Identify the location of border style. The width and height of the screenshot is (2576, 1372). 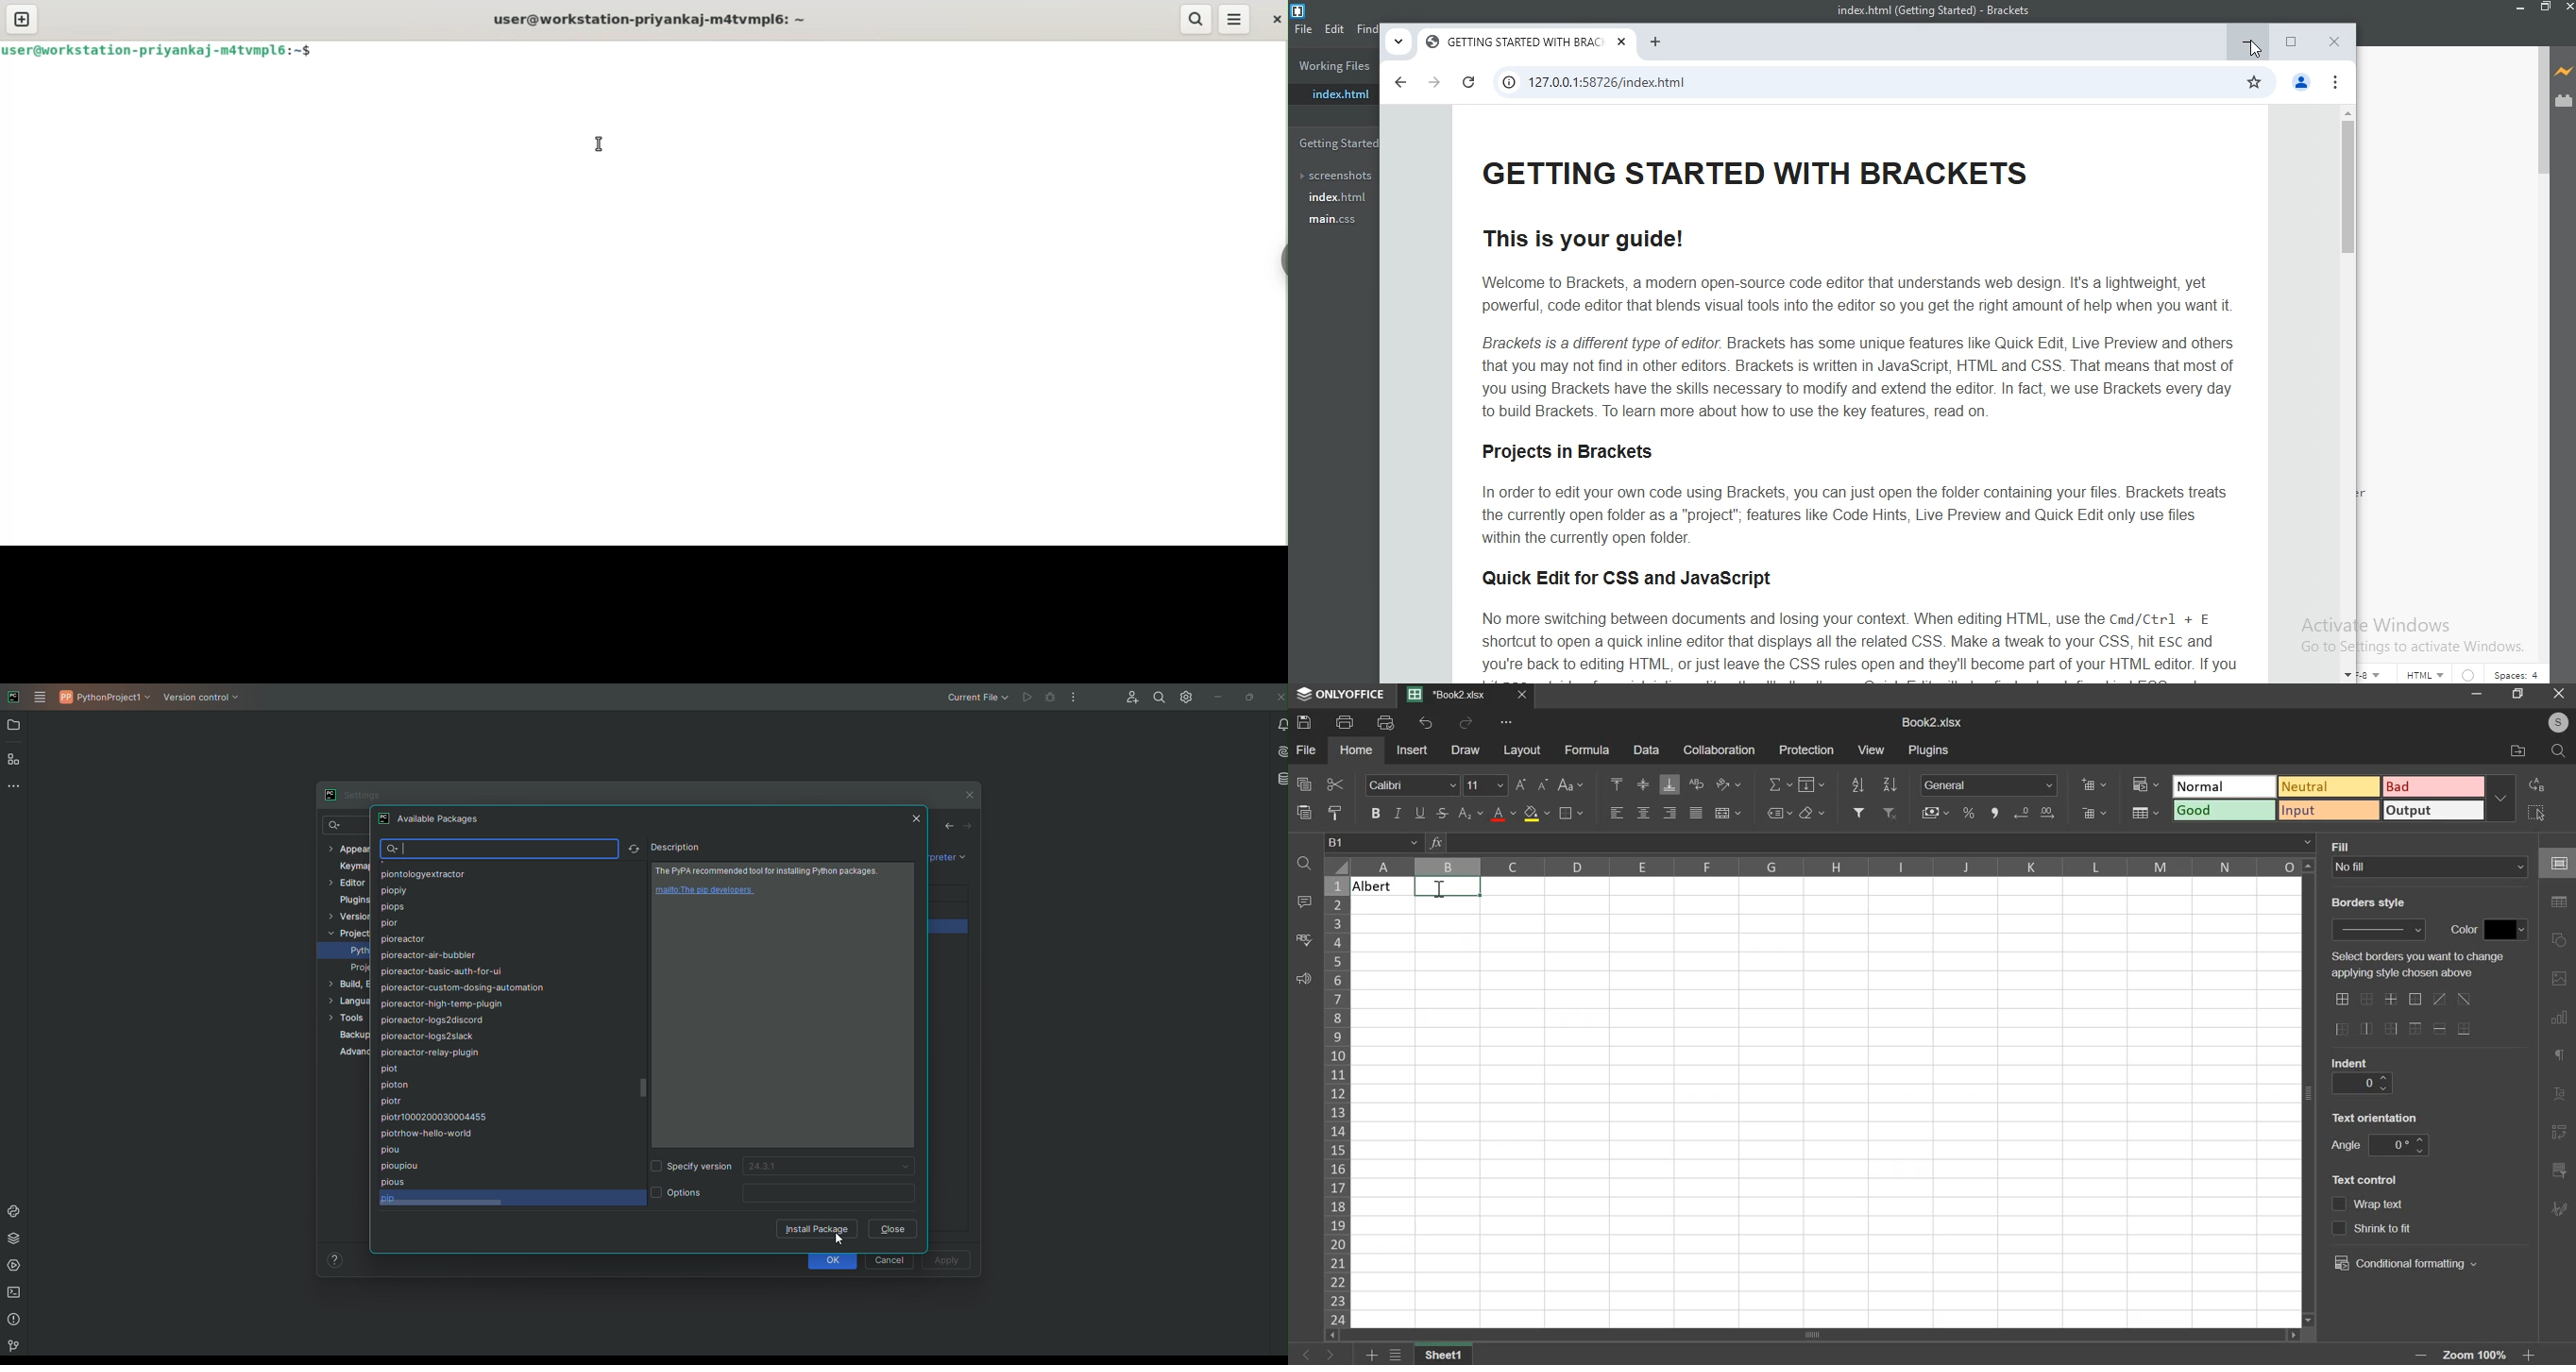
(2384, 931).